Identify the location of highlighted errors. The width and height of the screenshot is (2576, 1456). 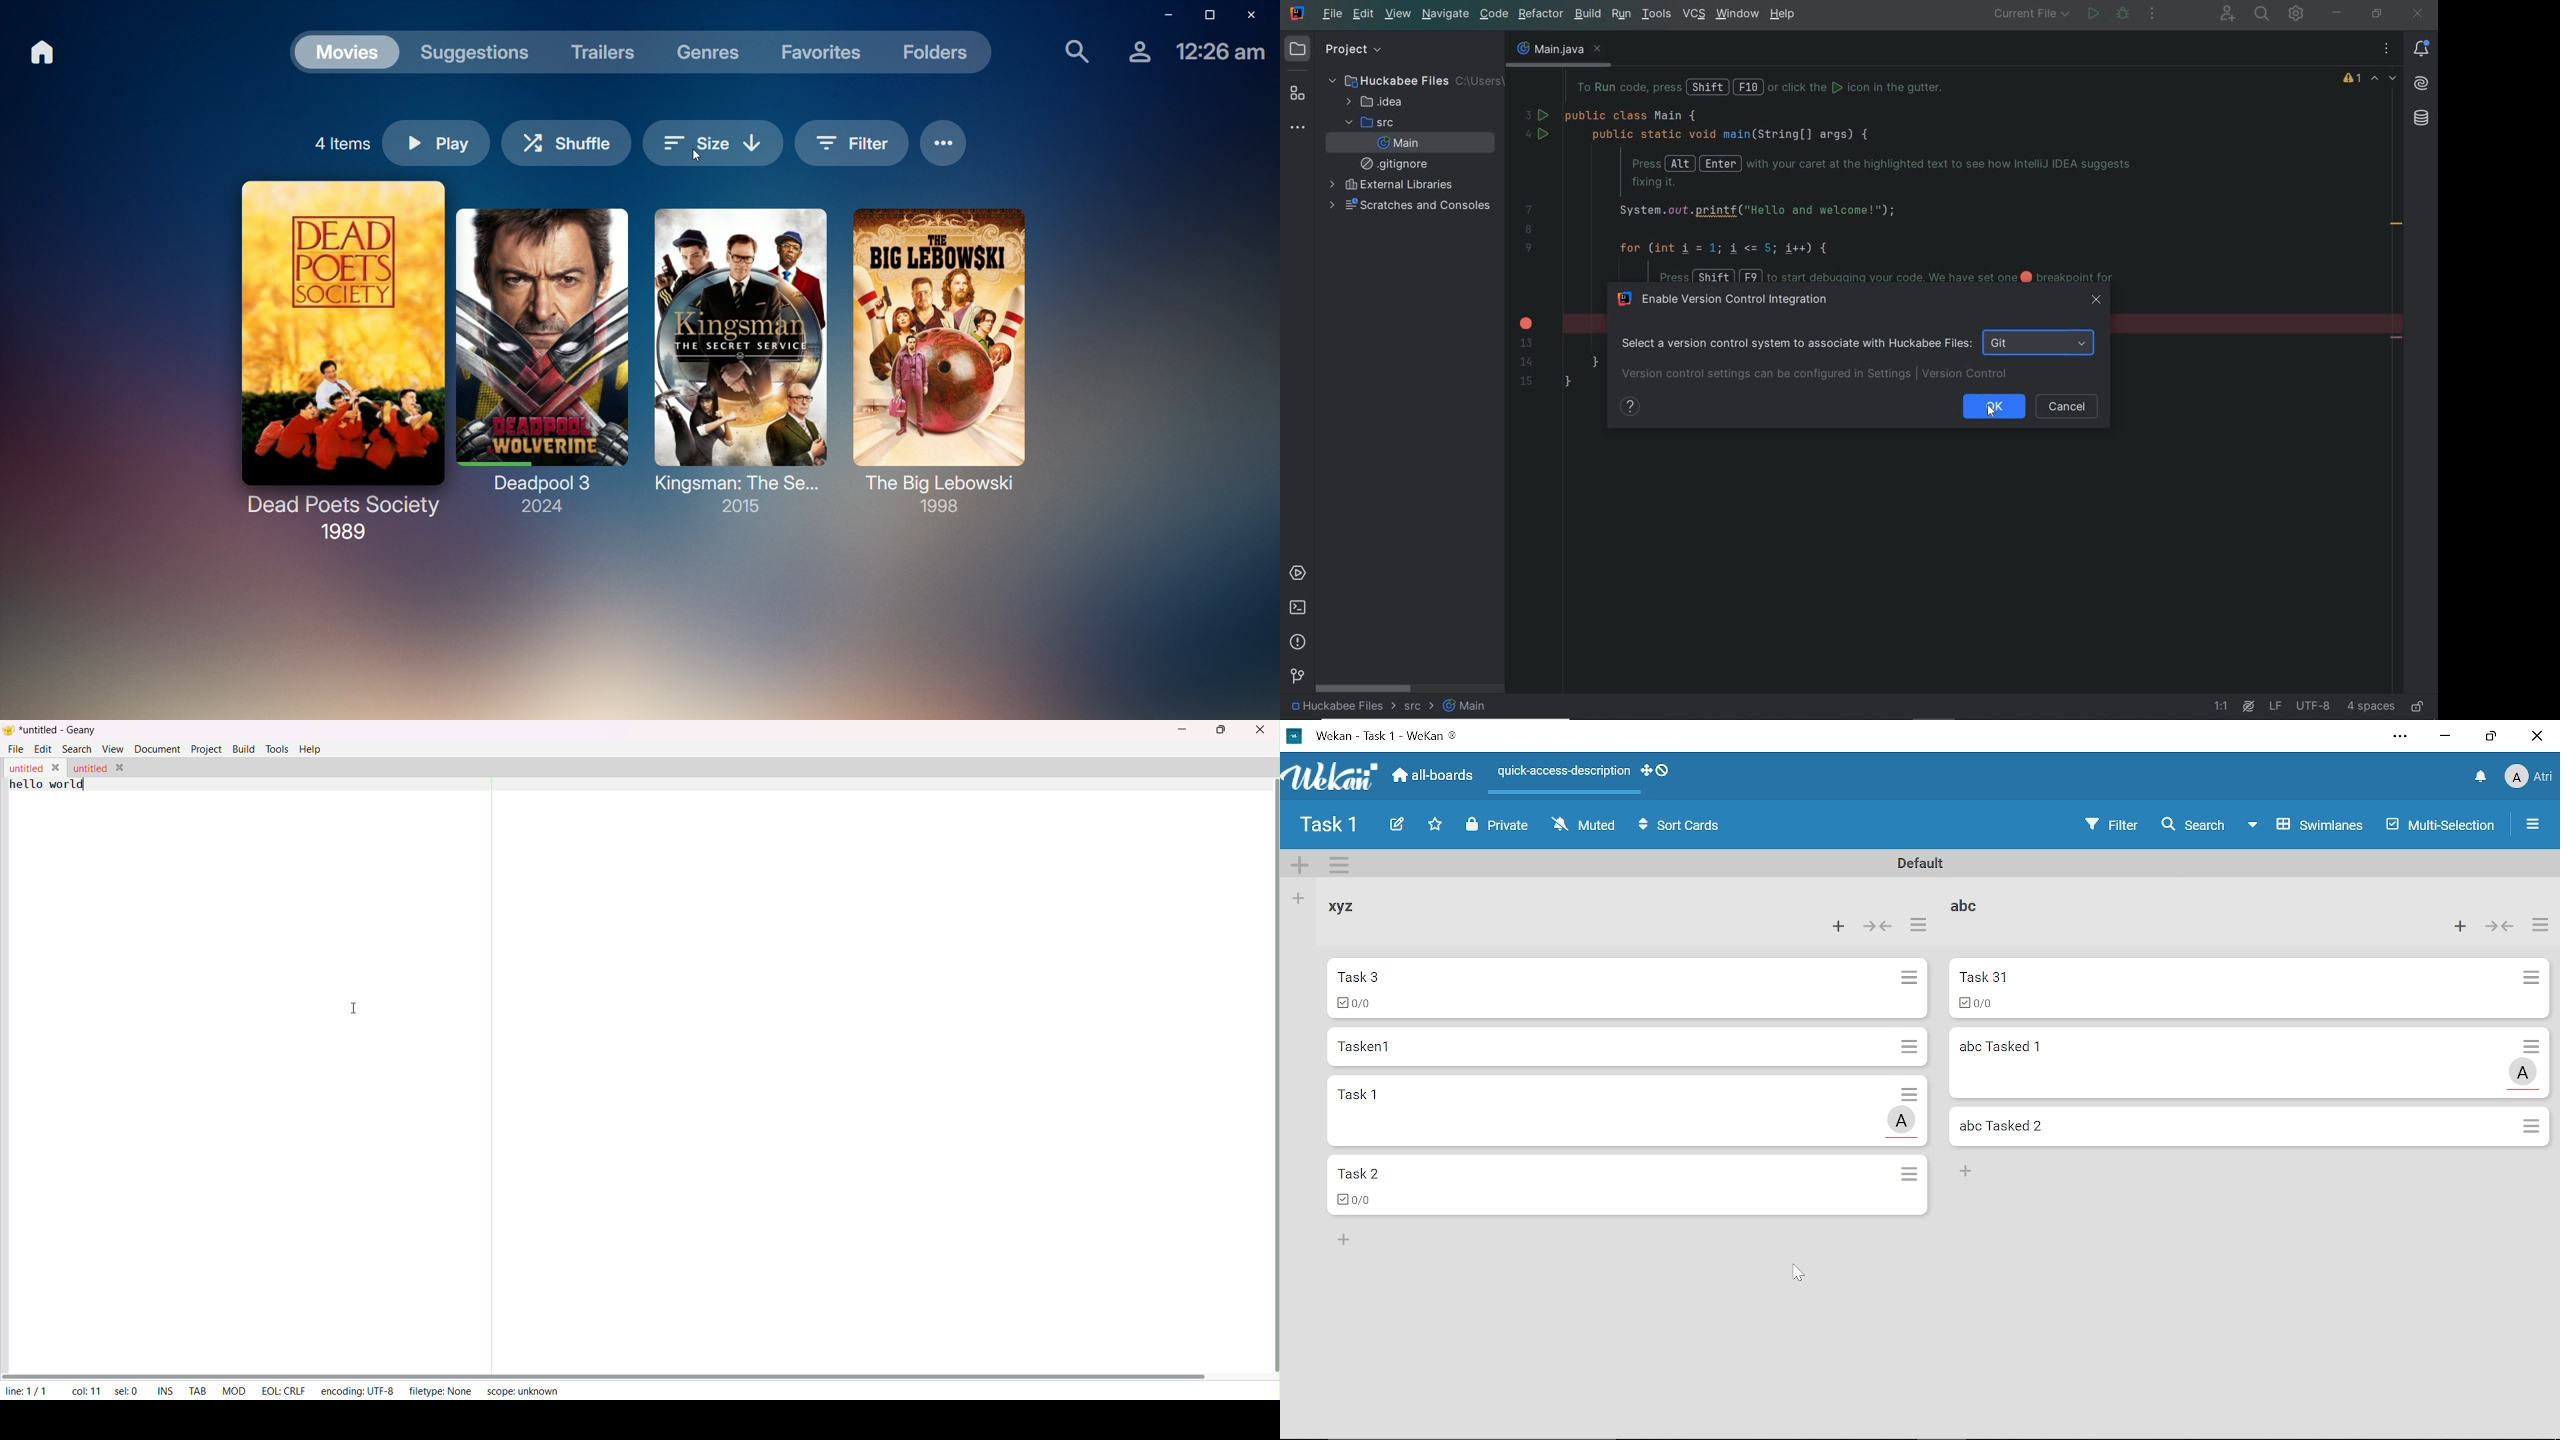
(2386, 79).